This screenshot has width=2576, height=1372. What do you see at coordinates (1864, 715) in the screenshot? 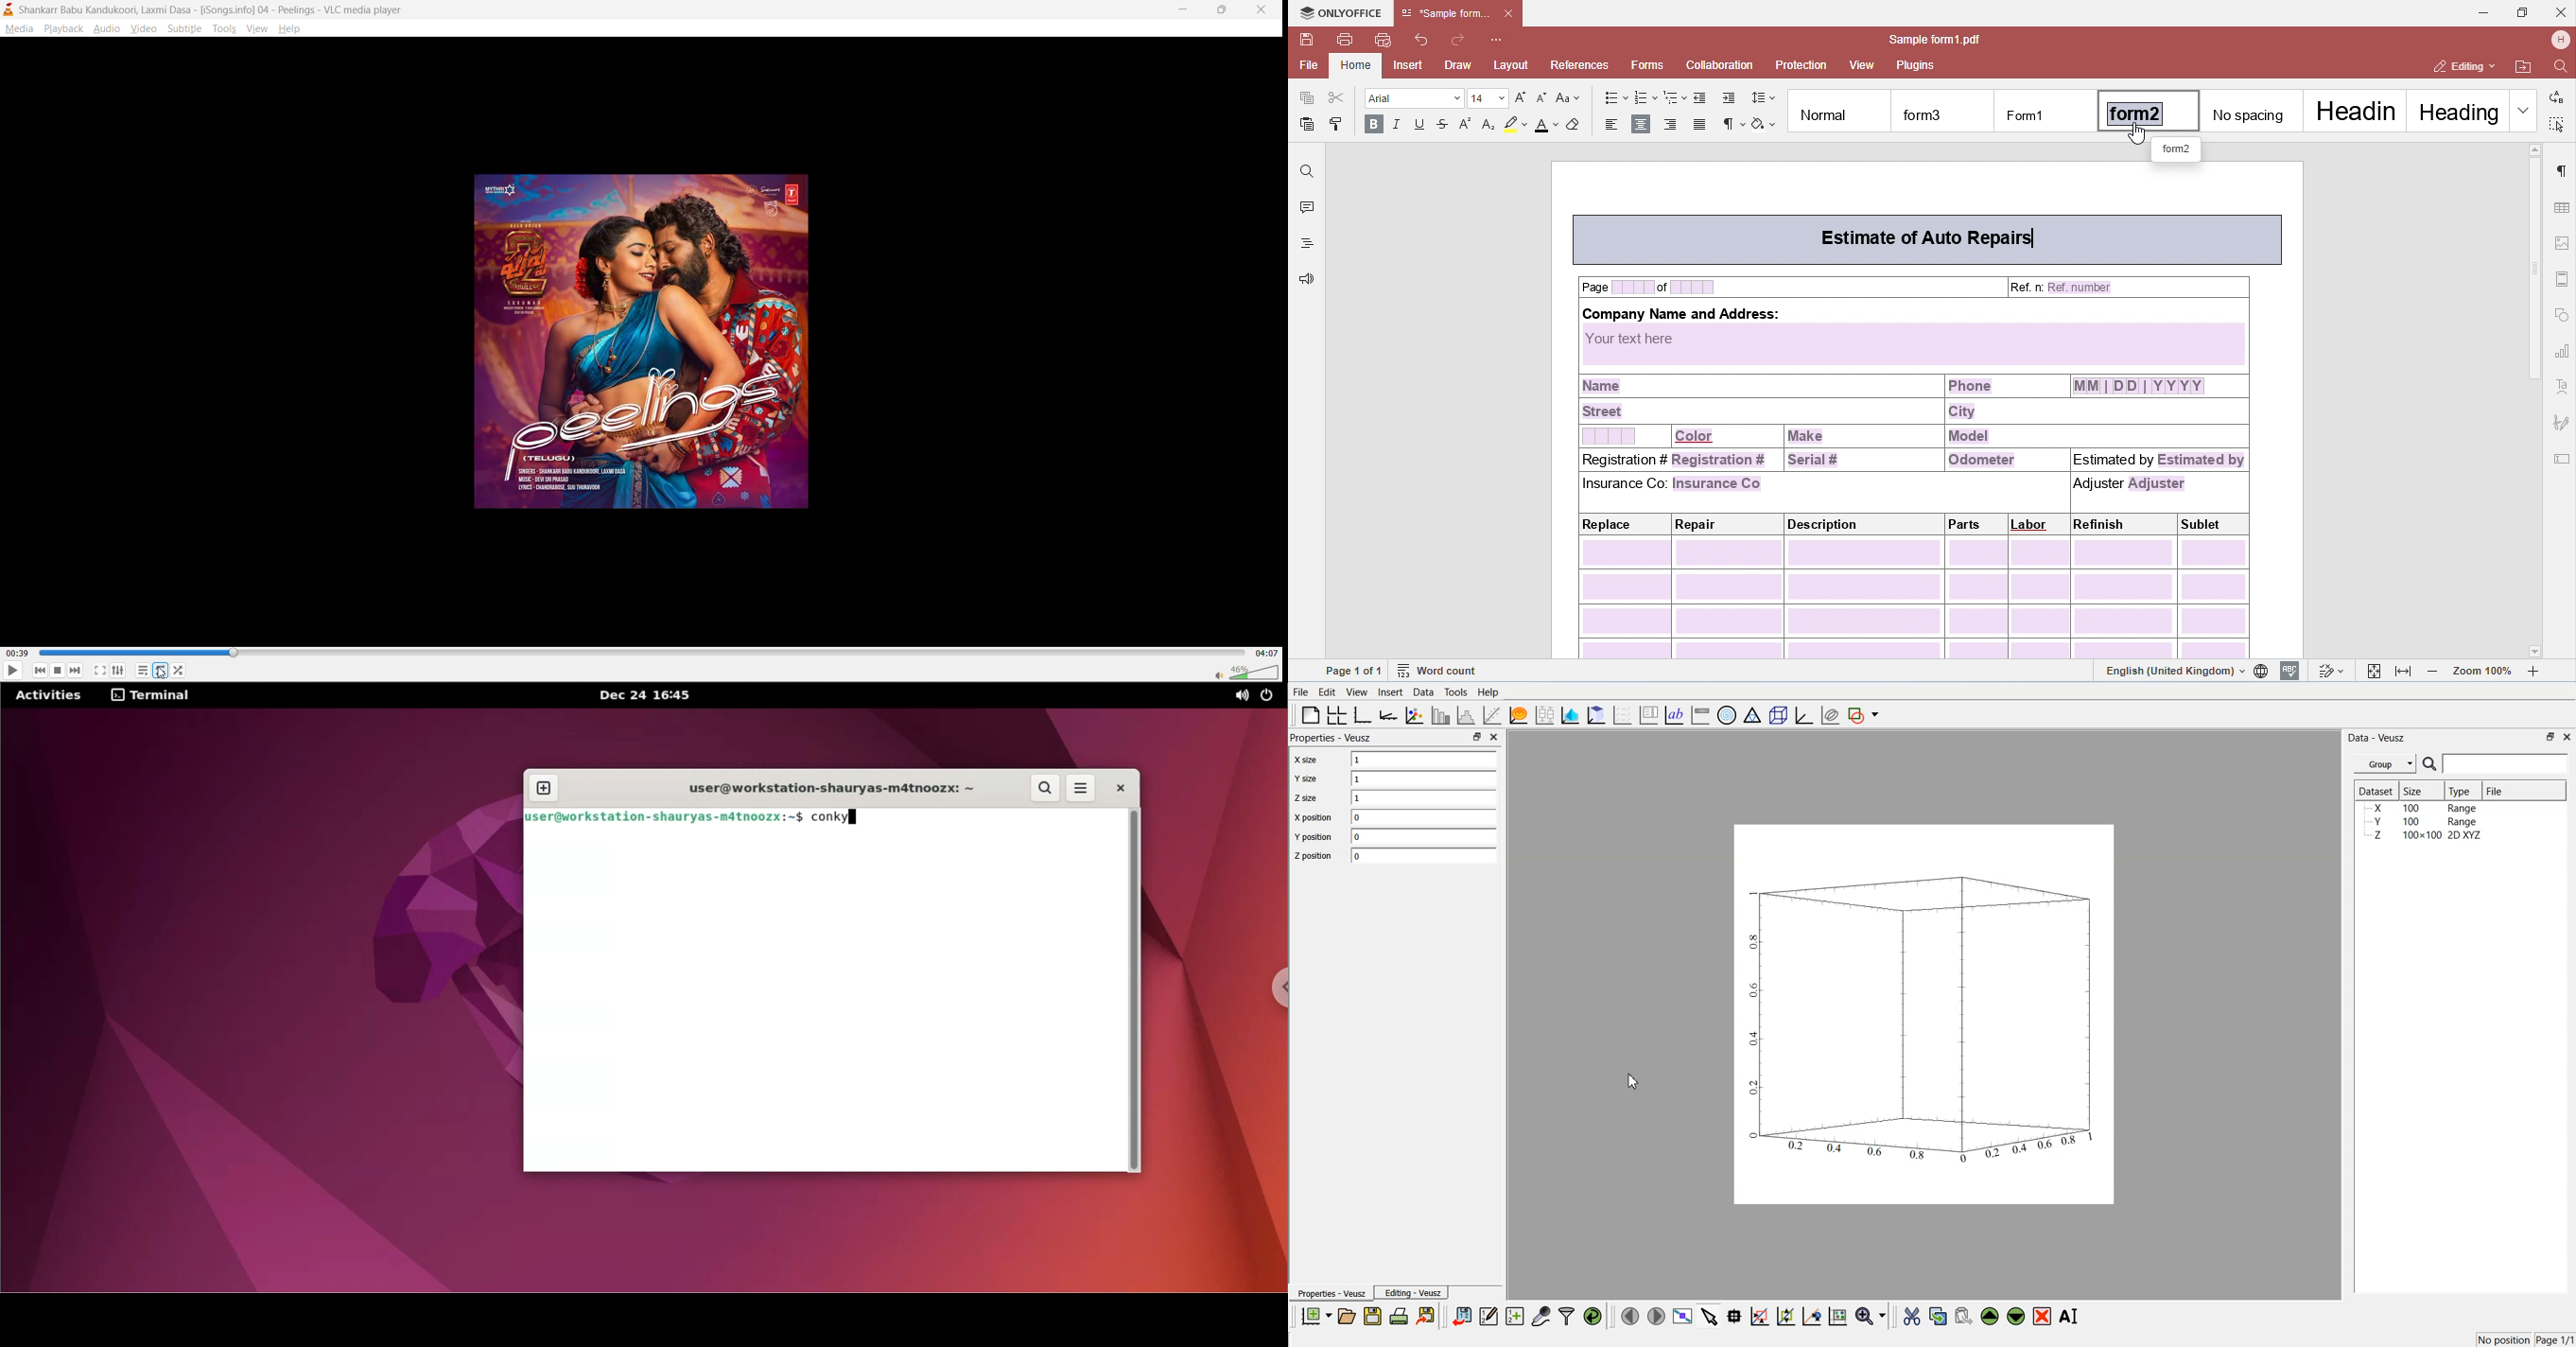
I see `Add shape to the plot` at bounding box center [1864, 715].